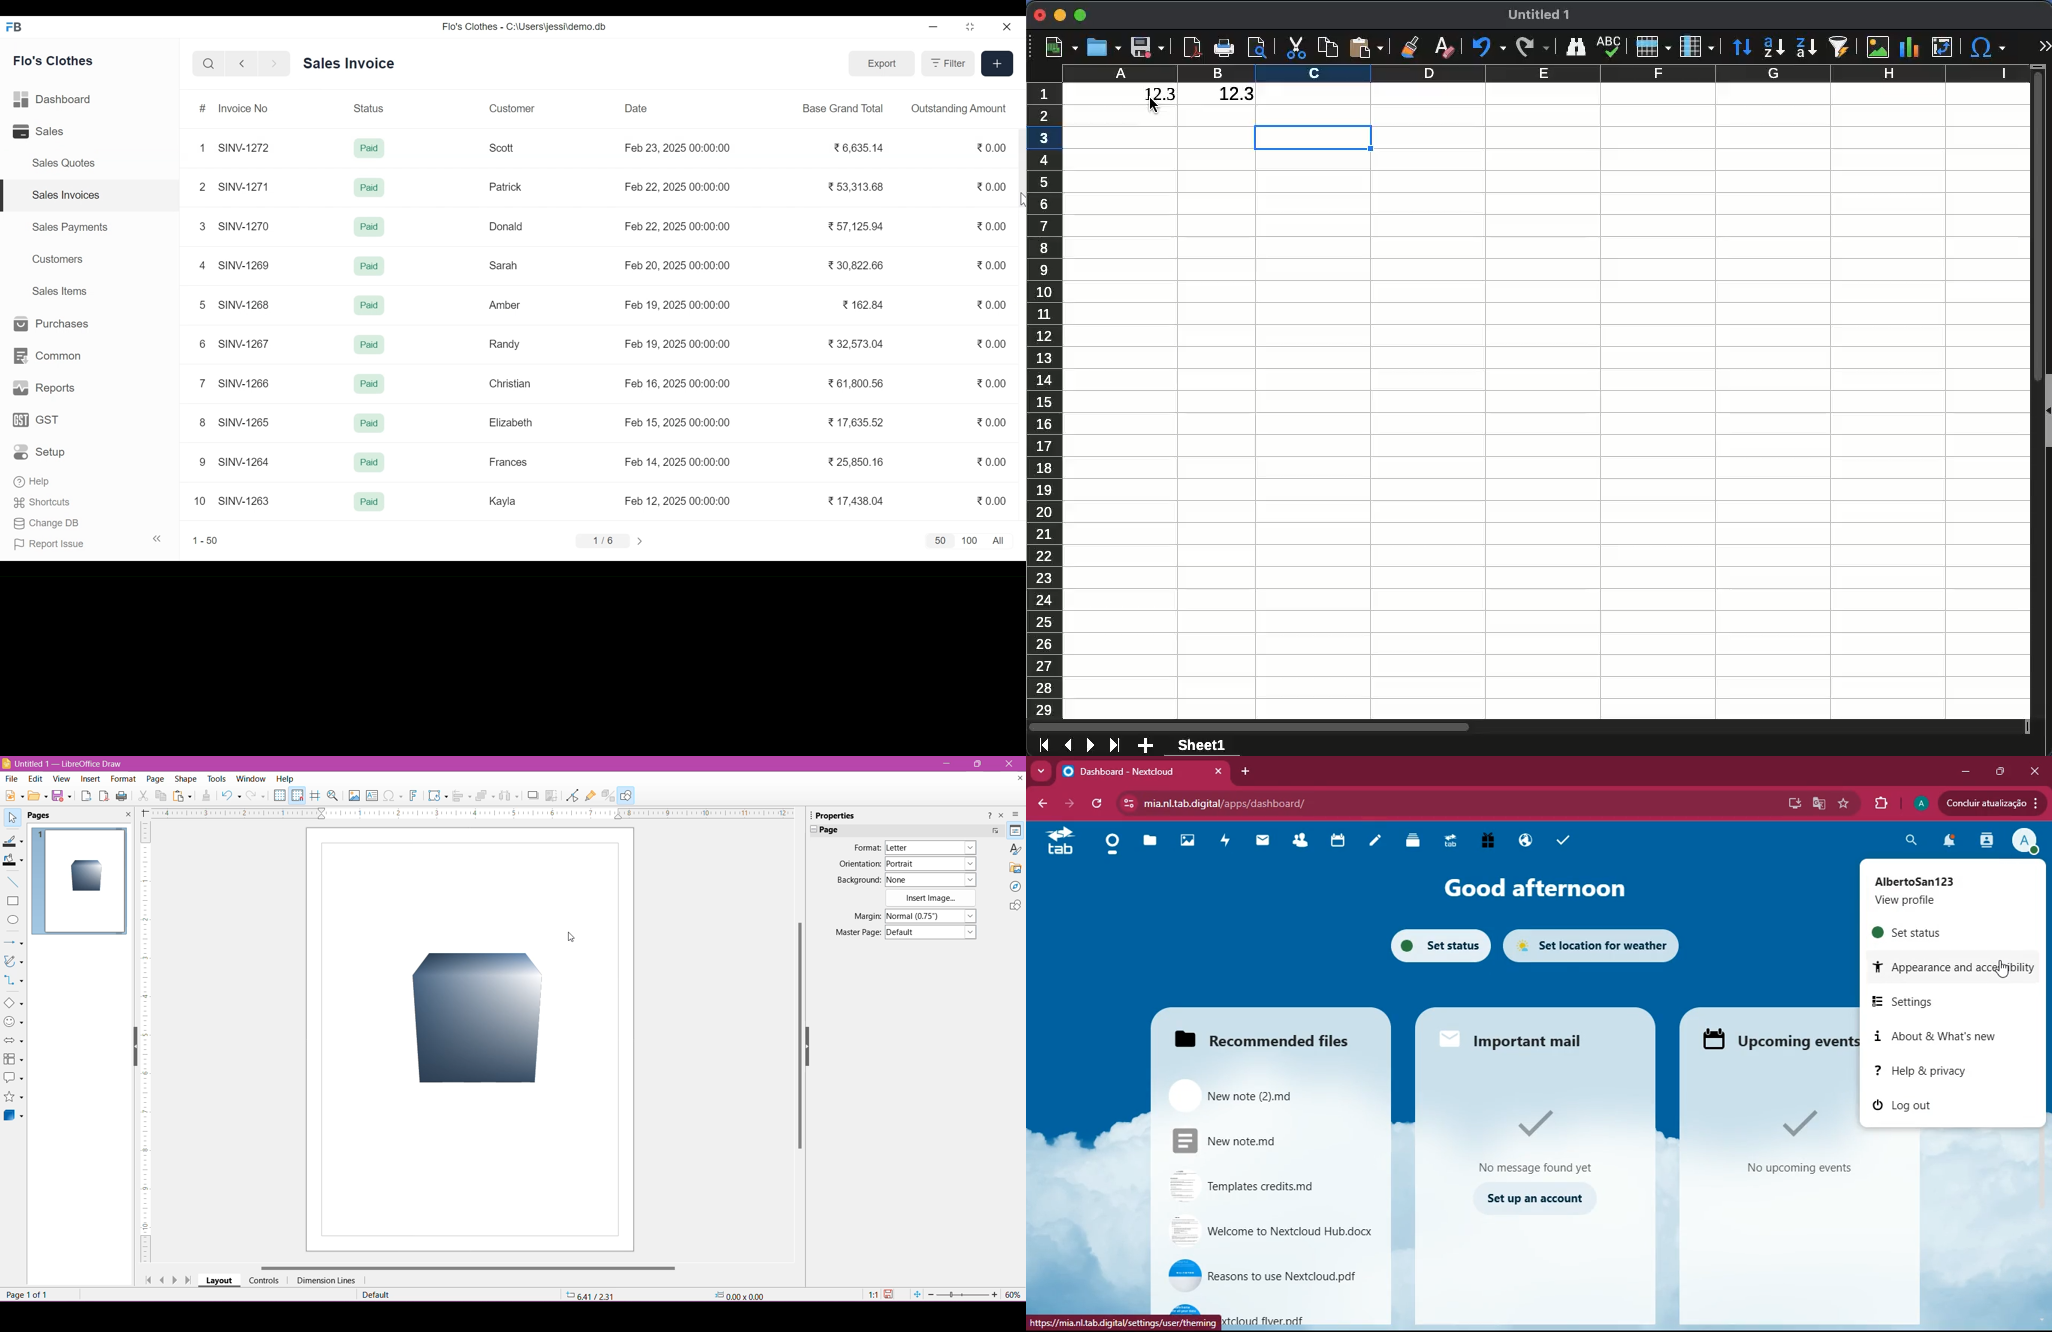 The image size is (2072, 1344). Describe the element at coordinates (1999, 772) in the screenshot. I see `maximize` at that location.